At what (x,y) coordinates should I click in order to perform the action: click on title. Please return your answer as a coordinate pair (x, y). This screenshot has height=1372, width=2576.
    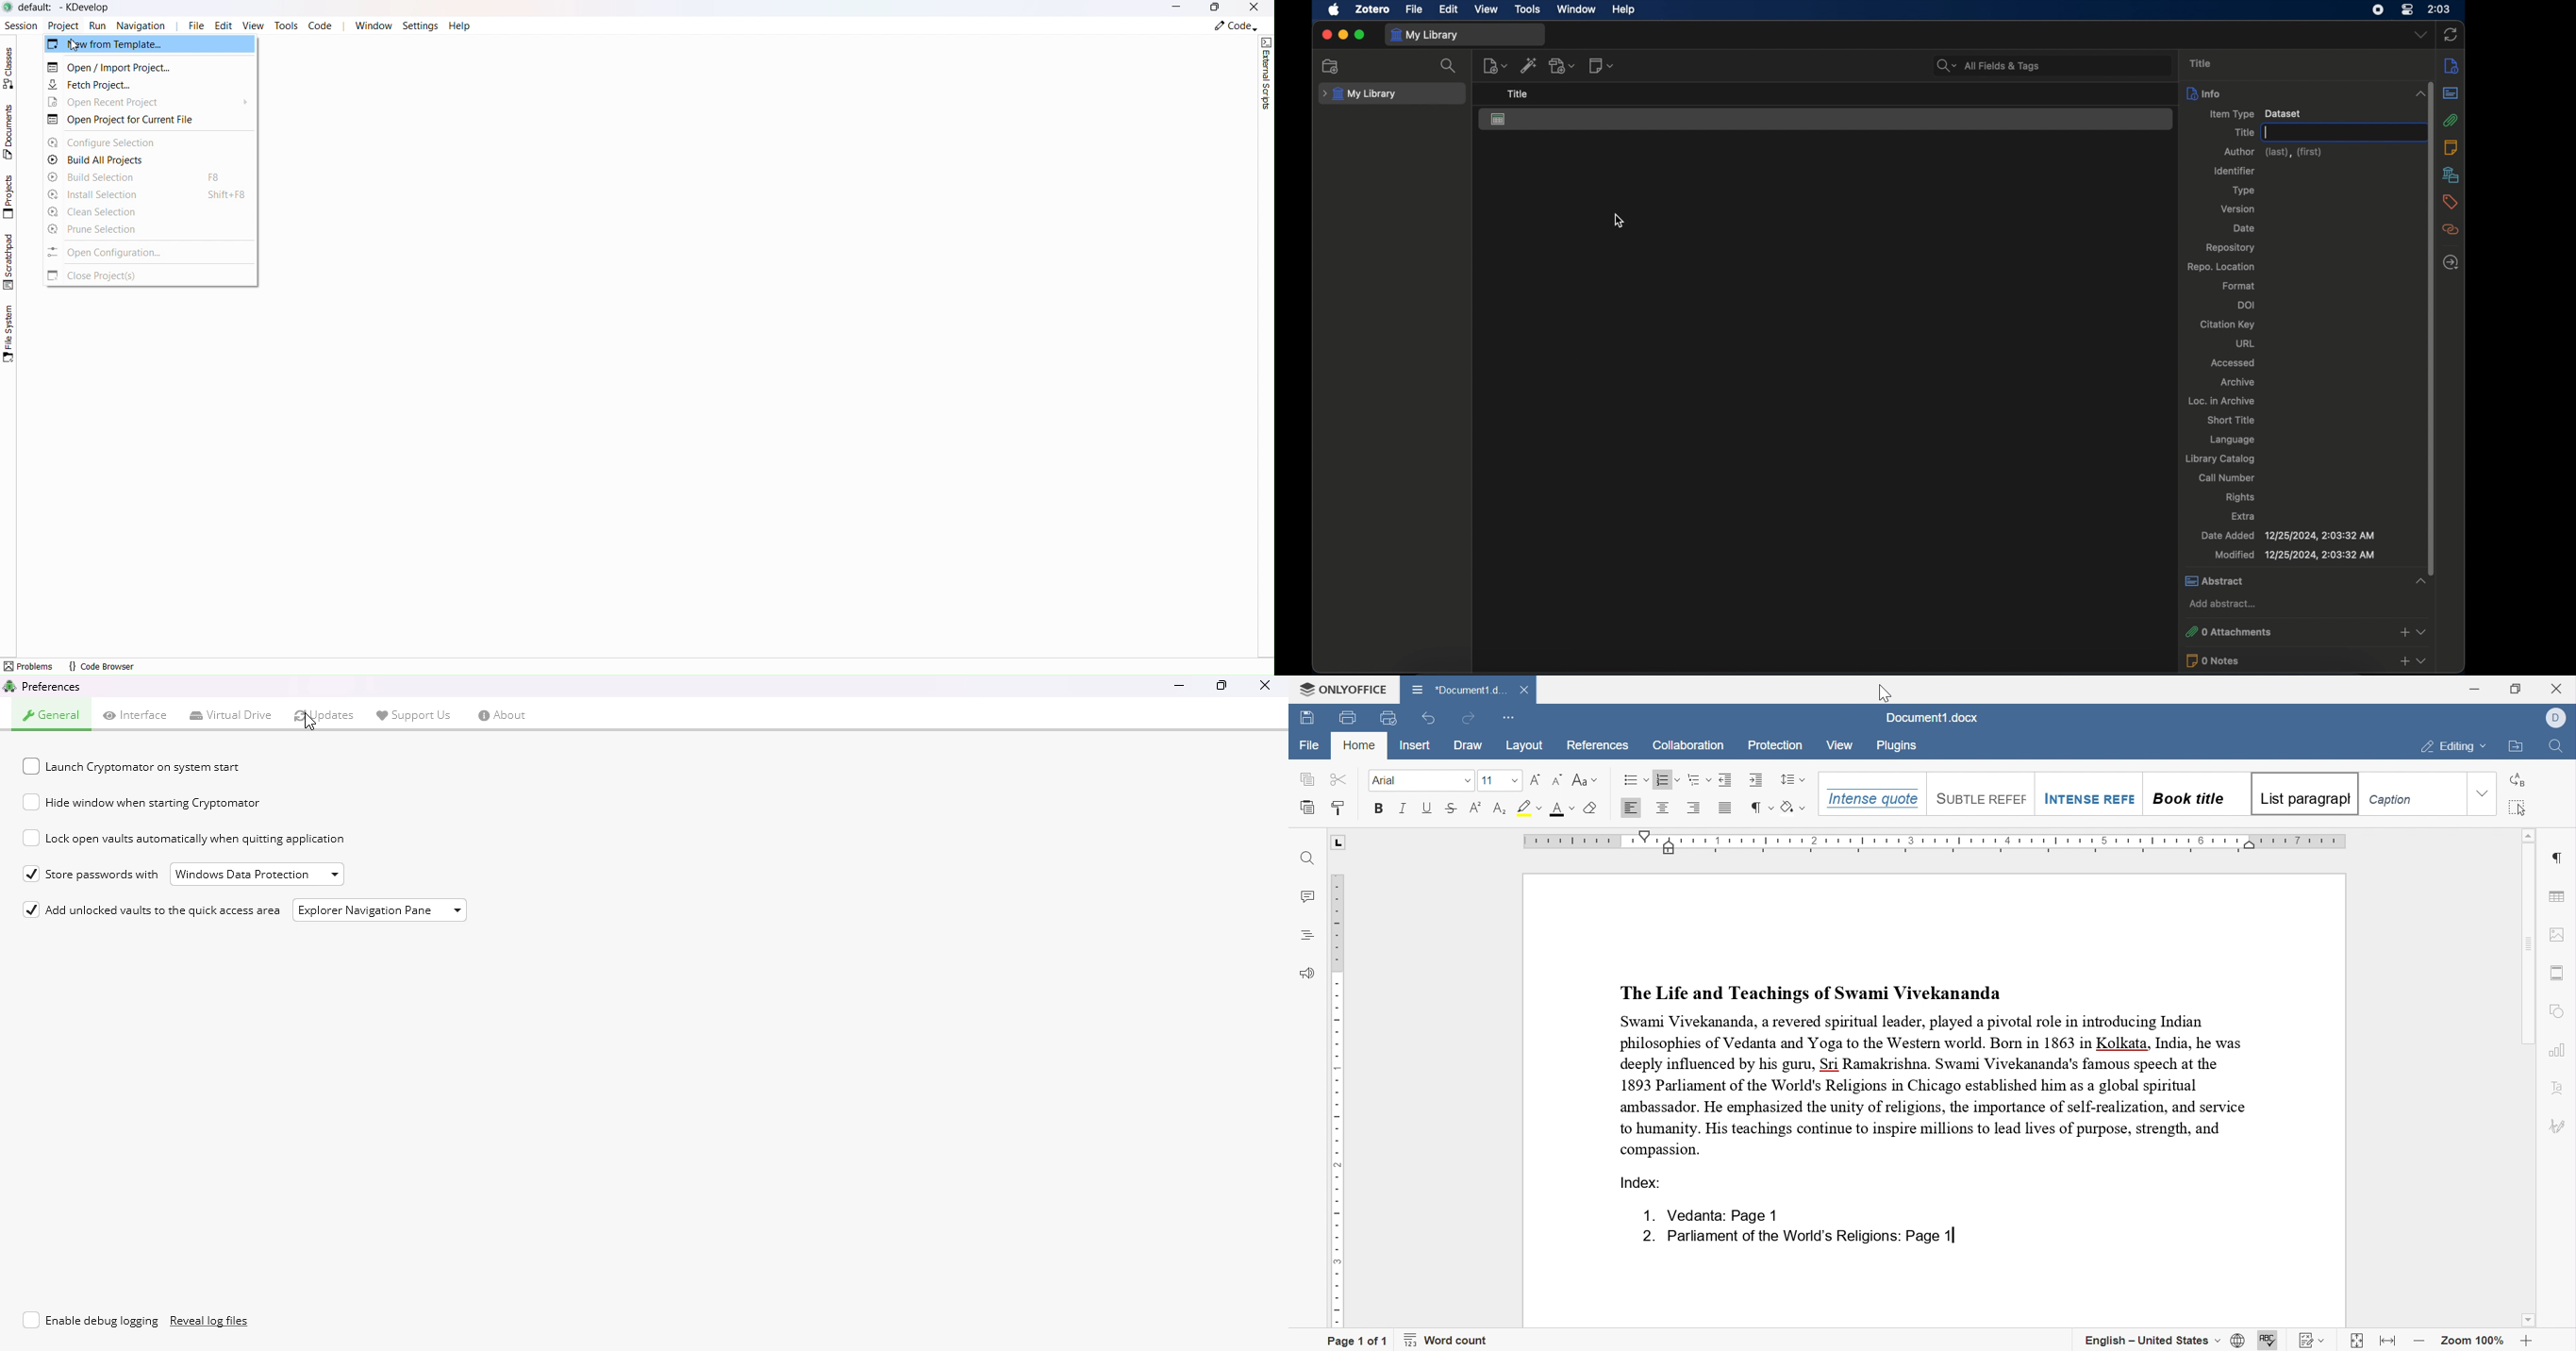
    Looking at the image, I should click on (2245, 133).